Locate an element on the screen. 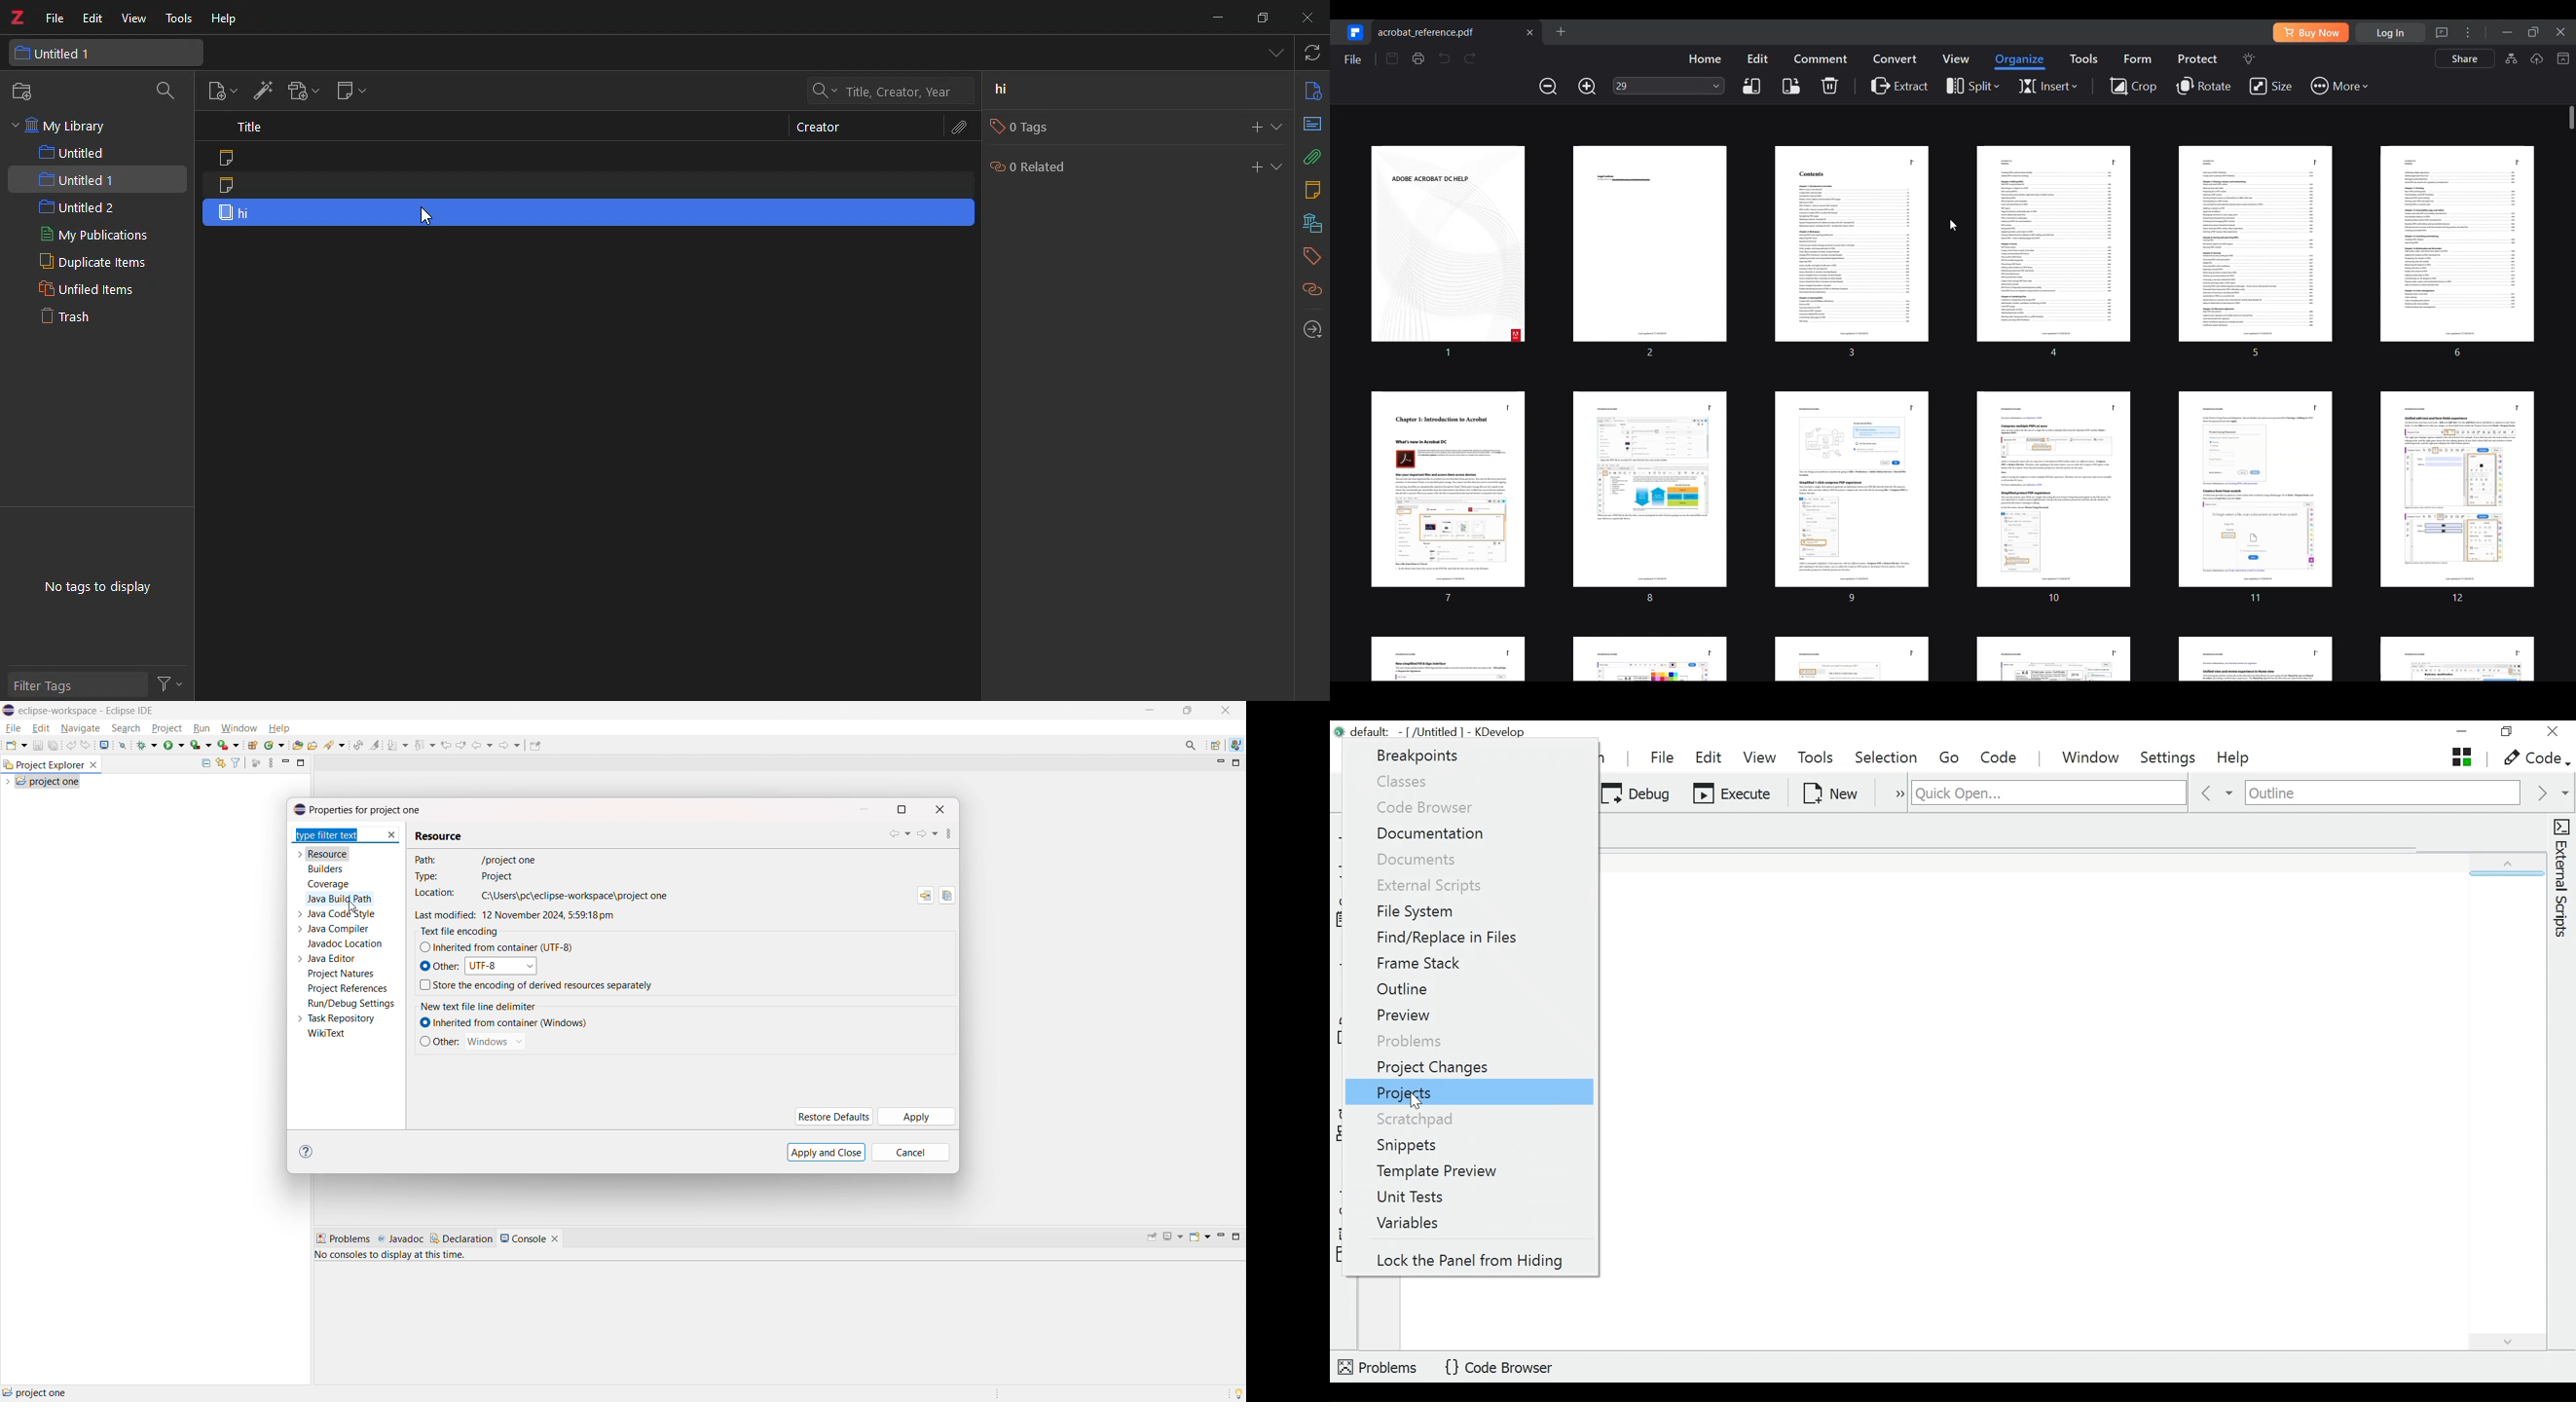 The width and height of the screenshot is (2576, 1428). maximize is located at coordinates (1236, 763).